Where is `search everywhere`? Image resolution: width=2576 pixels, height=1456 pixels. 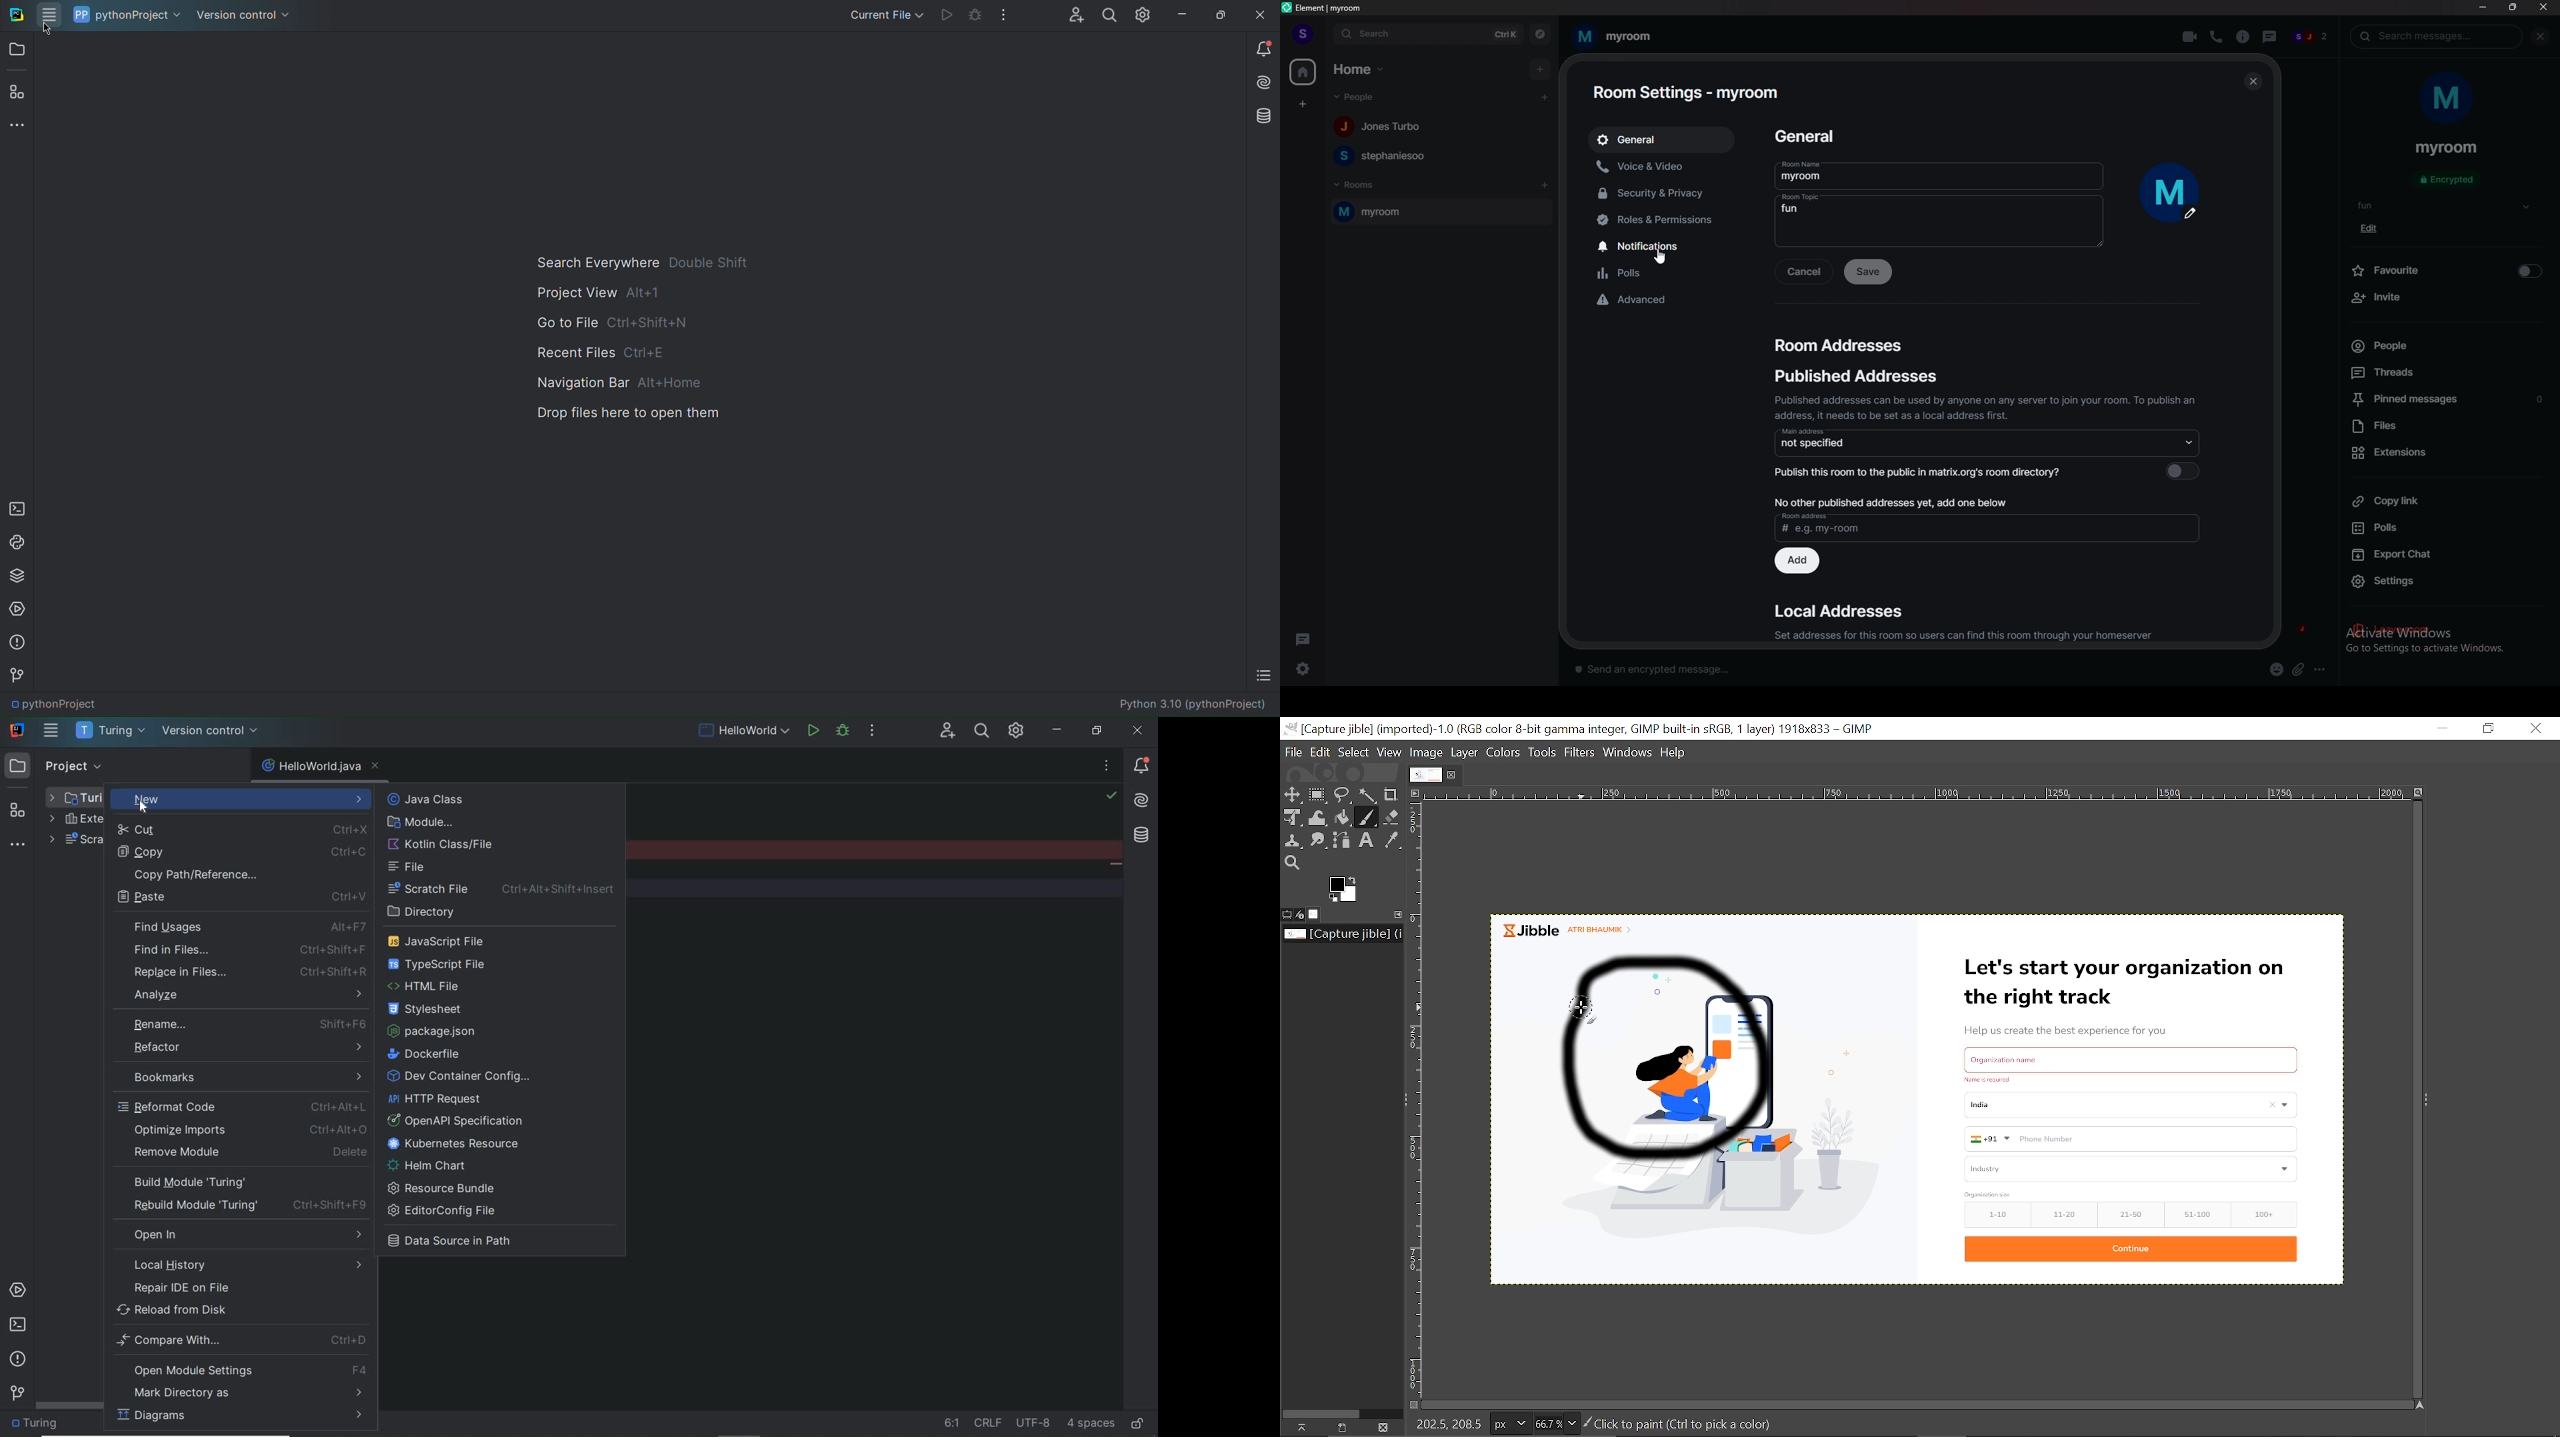 search everywhere is located at coordinates (983, 732).